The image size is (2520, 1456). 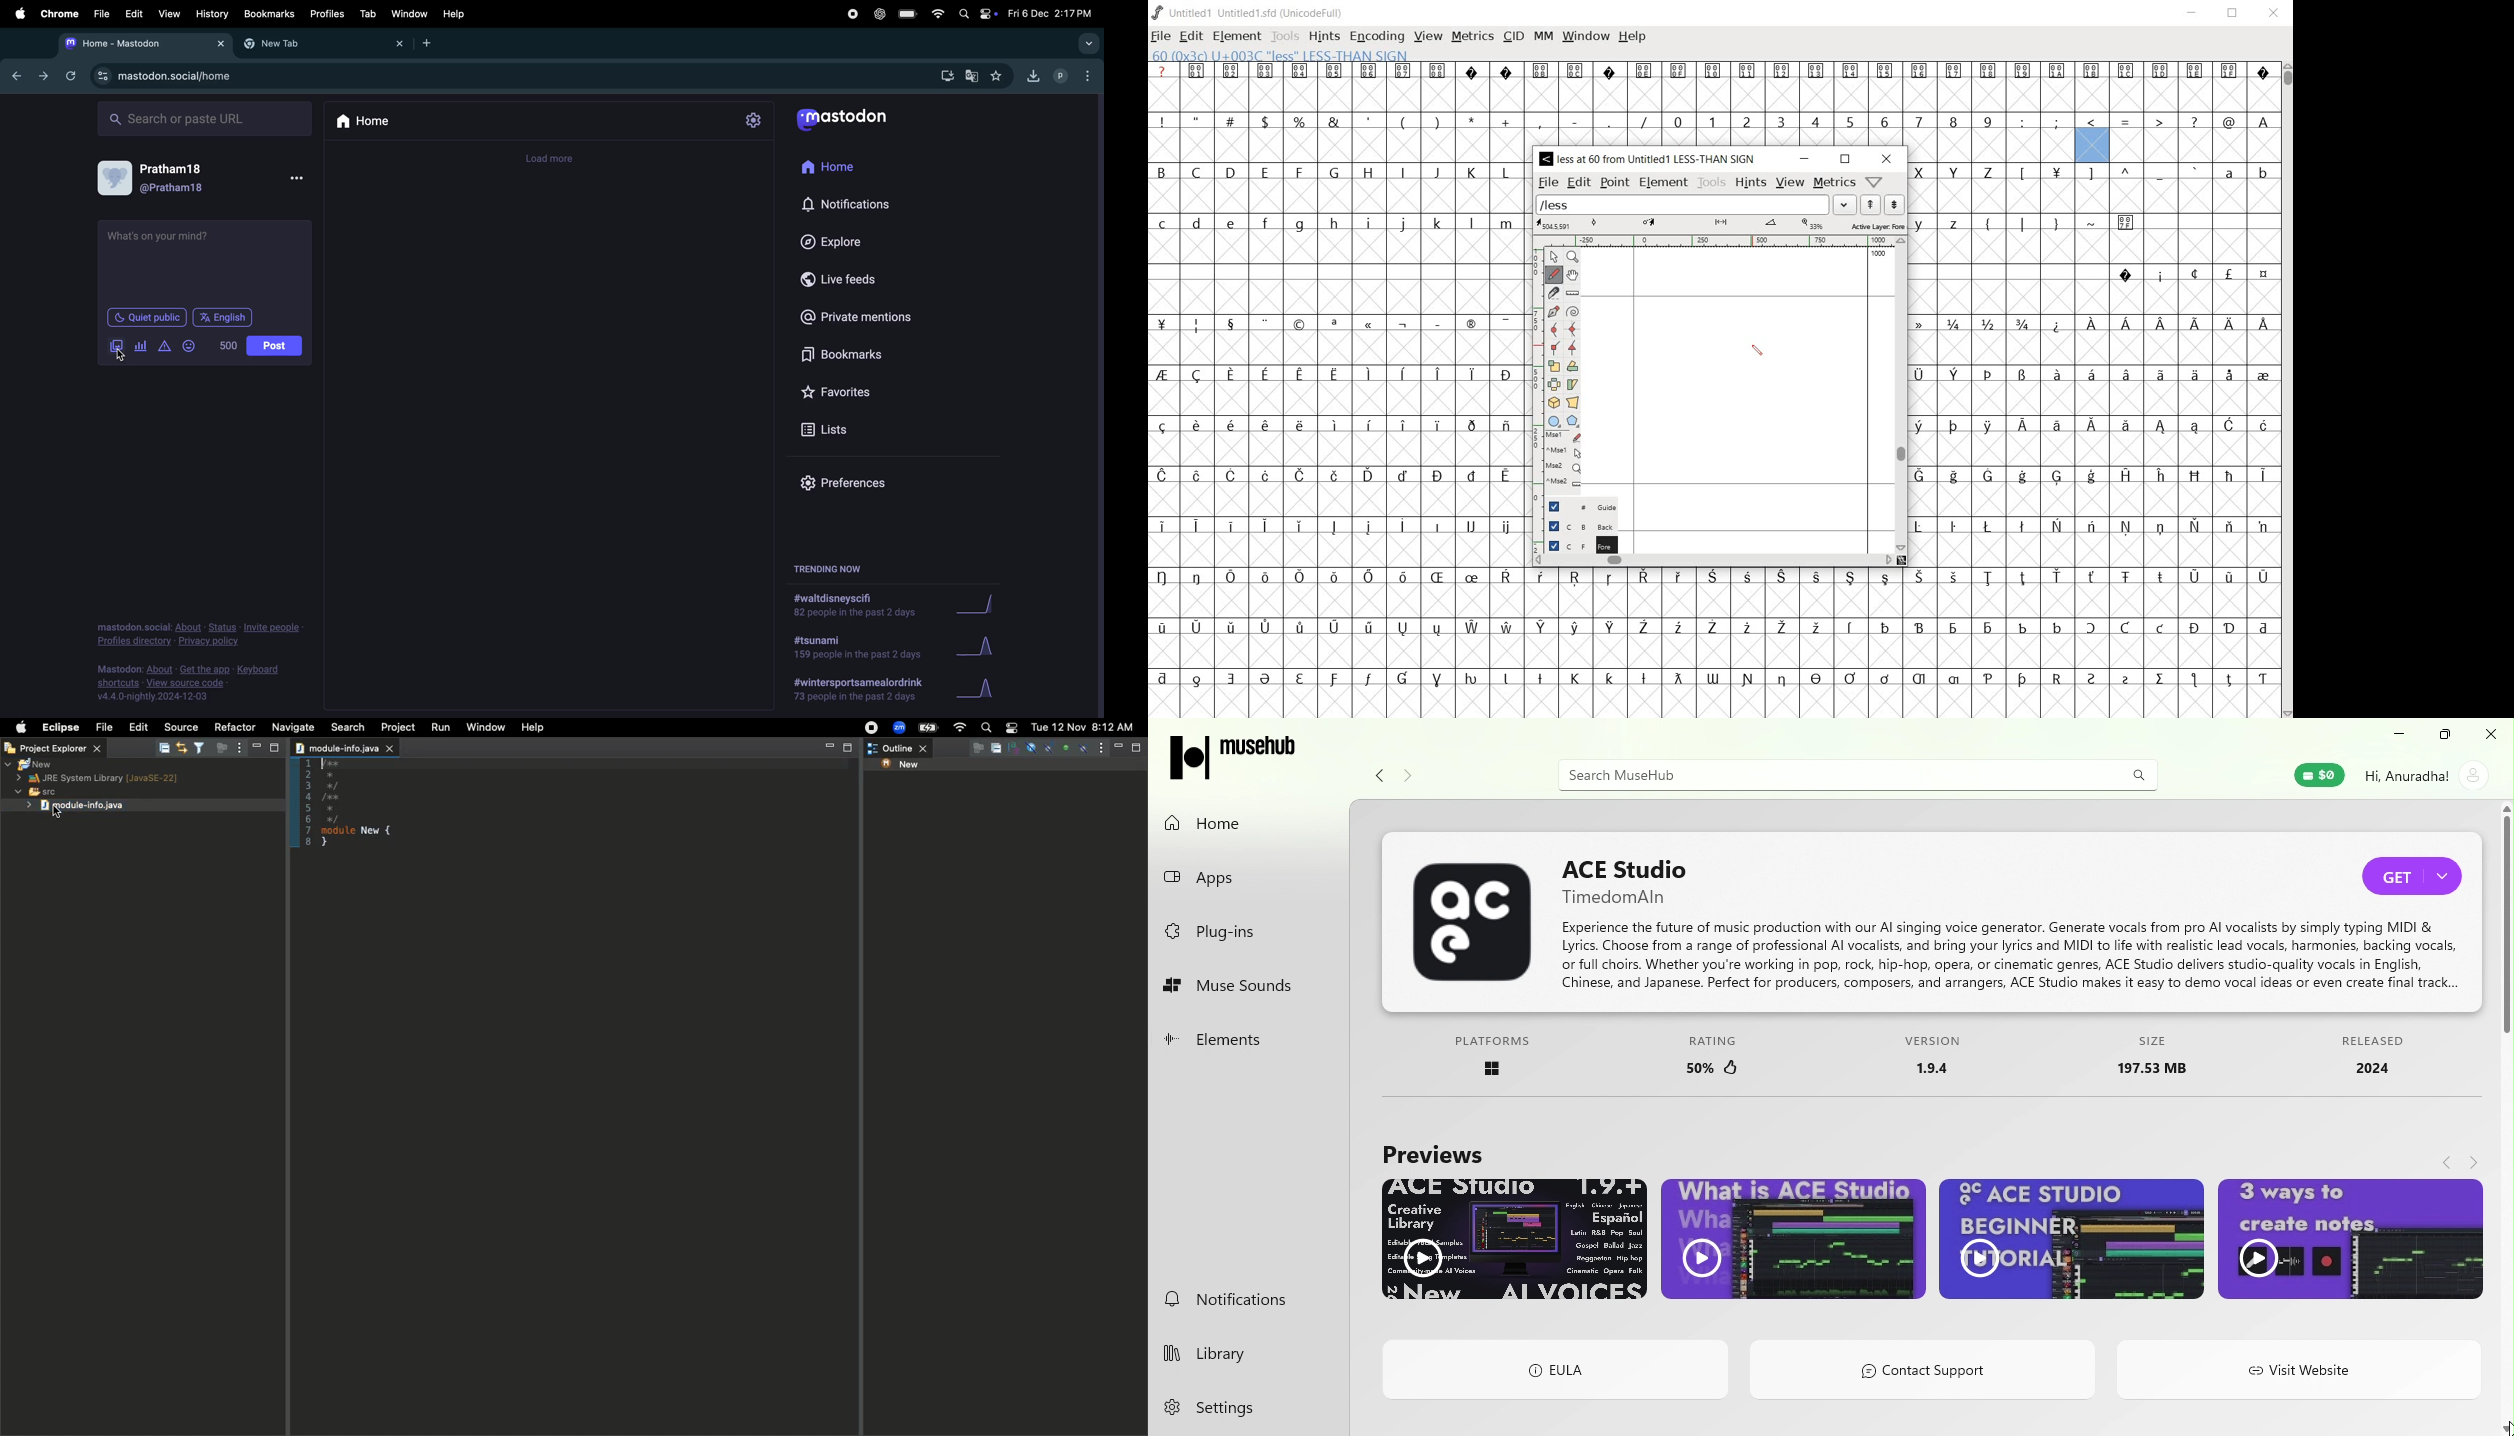 I want to click on empty cells, so click(x=1337, y=348).